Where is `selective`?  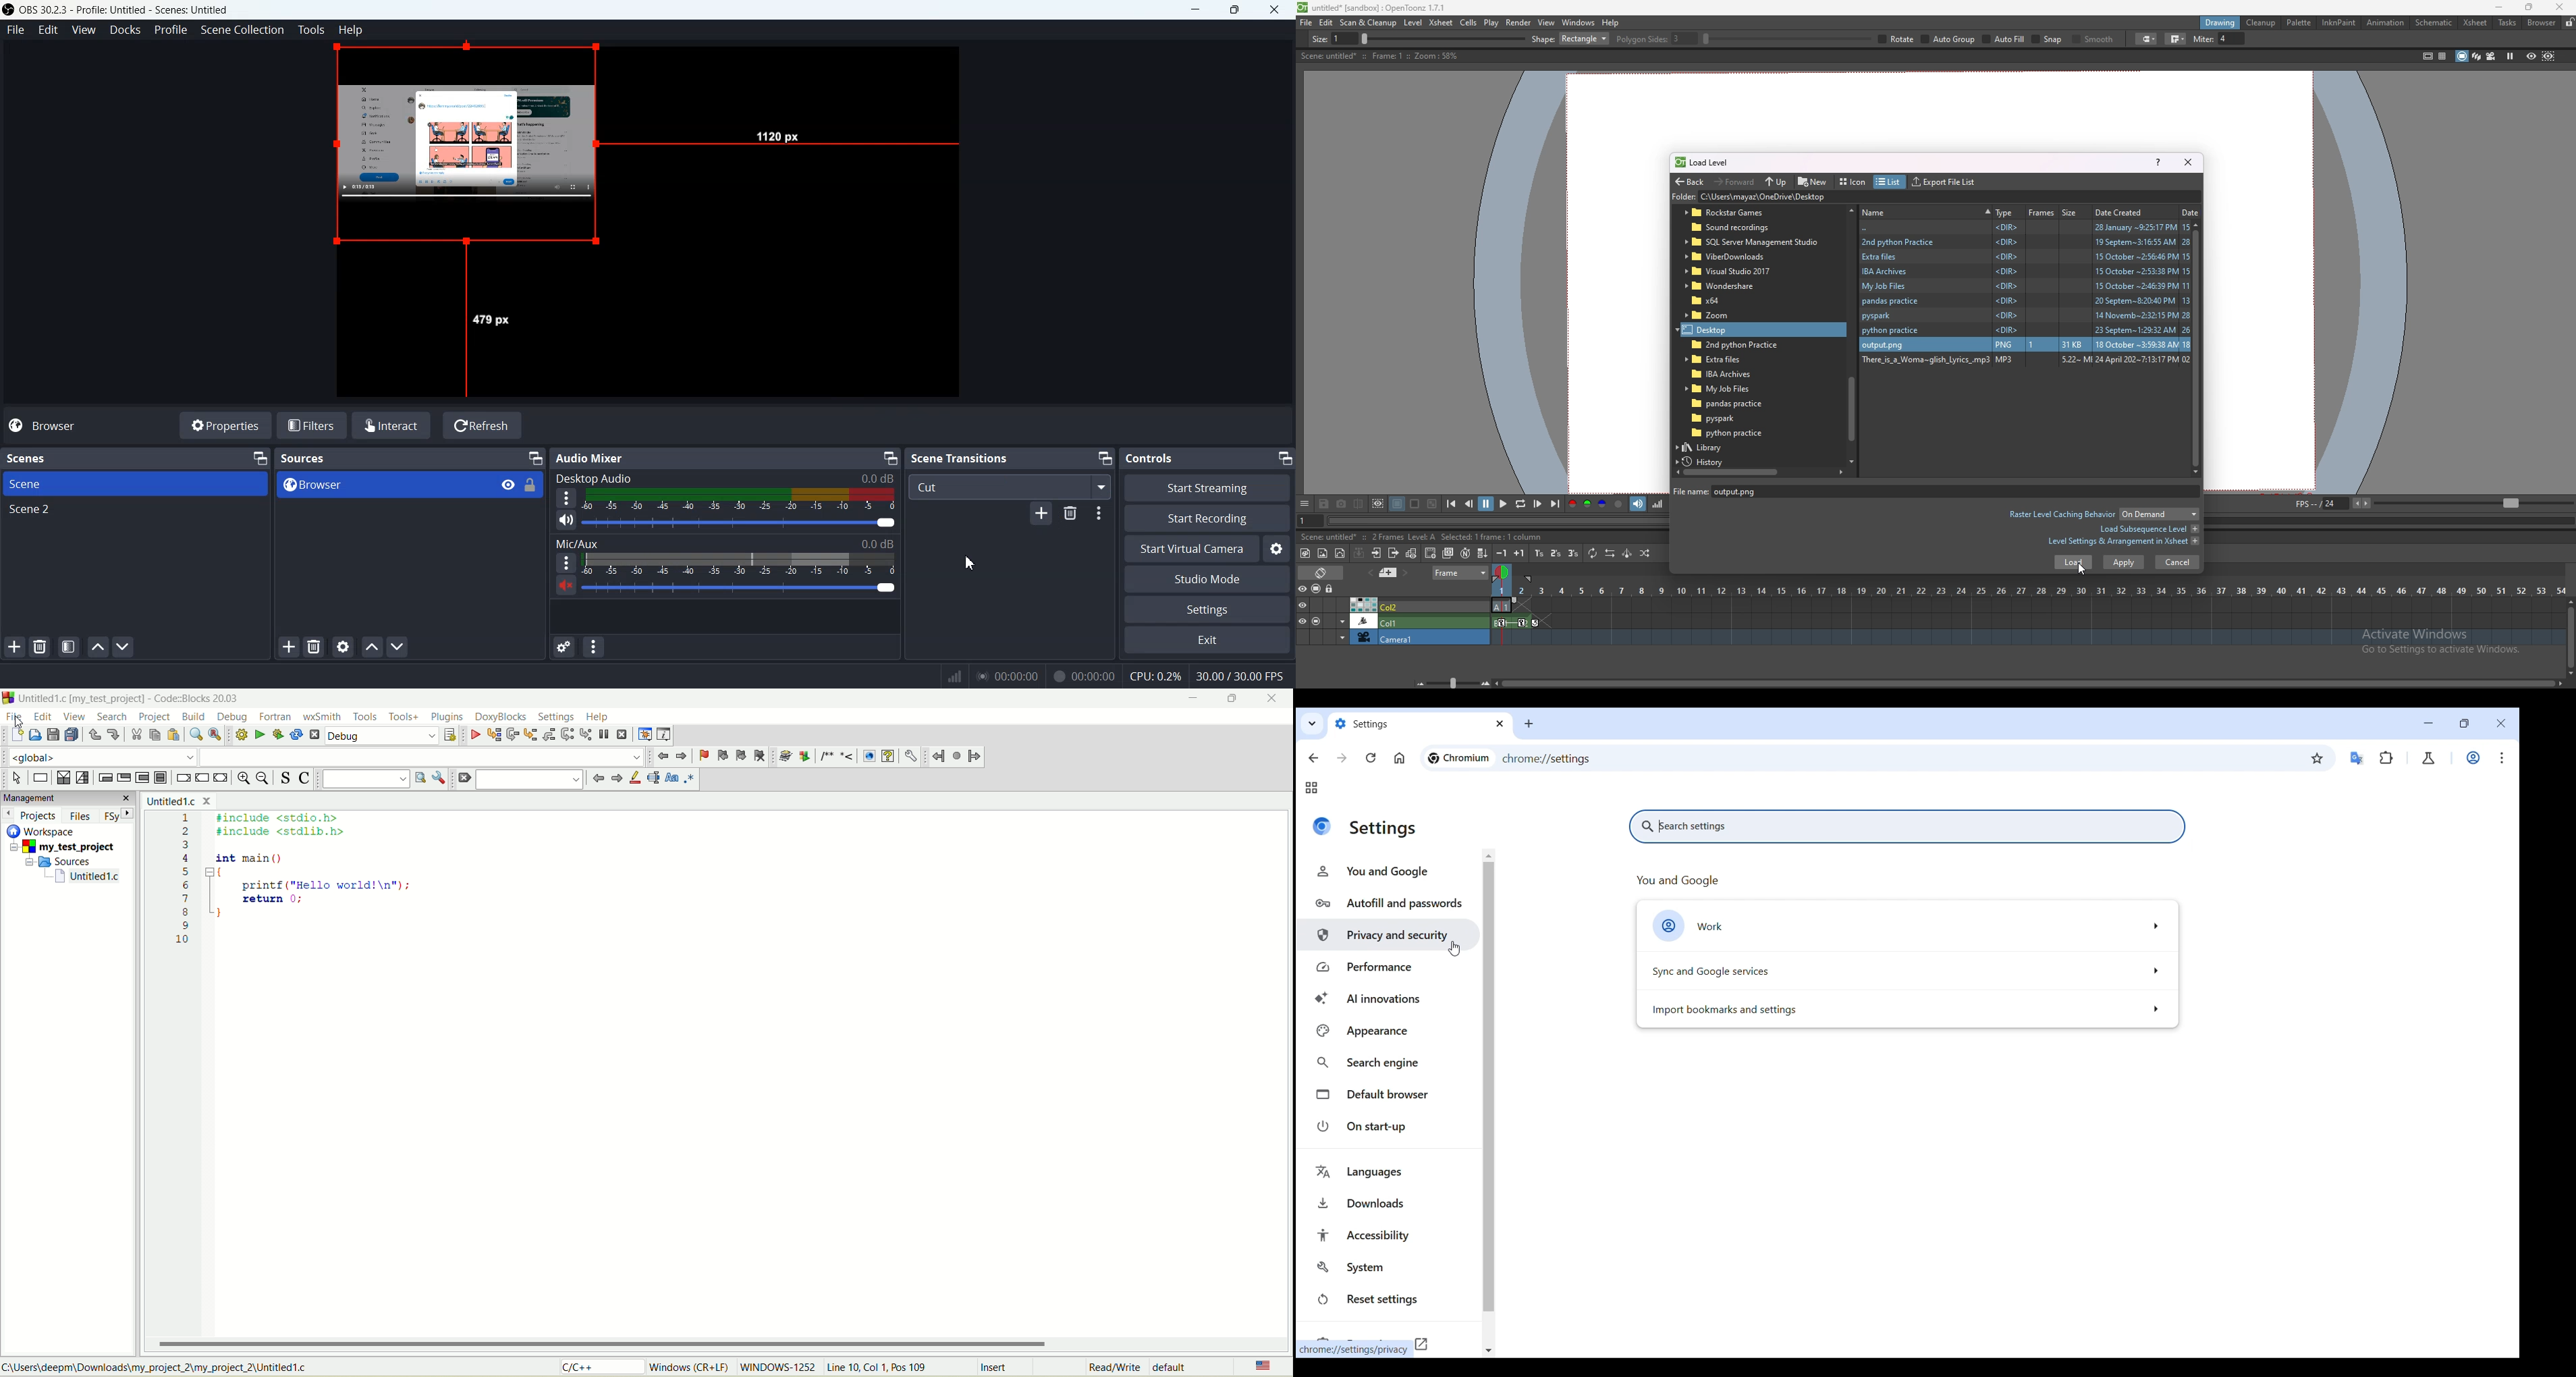
selective is located at coordinates (2212, 39).